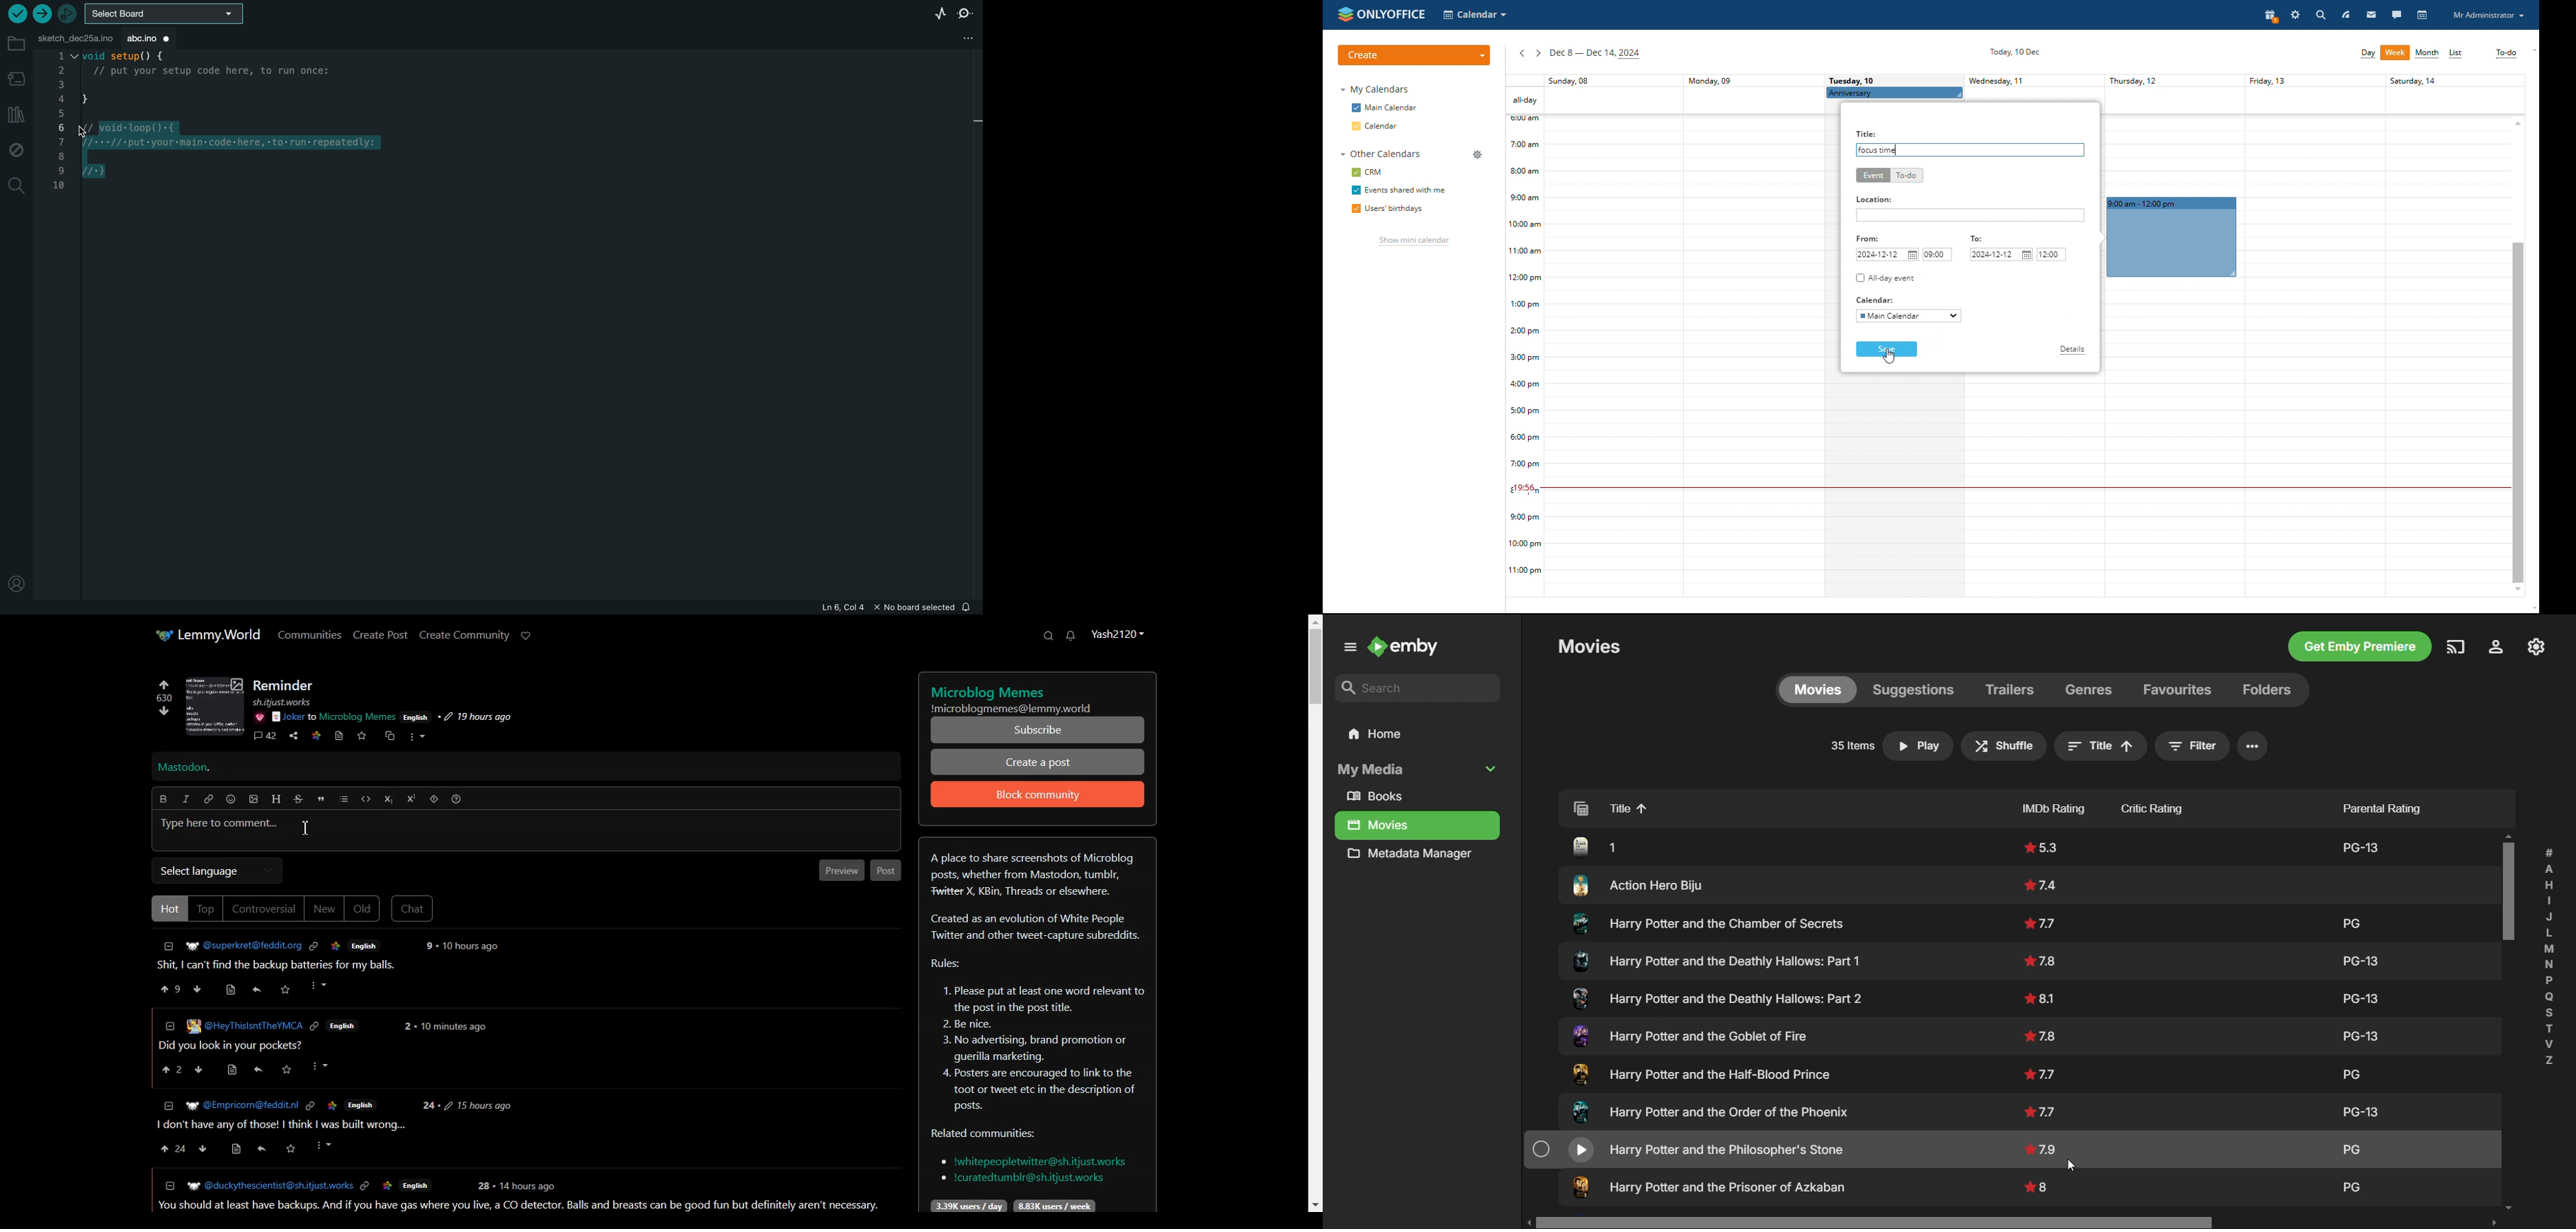 Image resolution: width=2576 pixels, height=1232 pixels. What do you see at coordinates (427, 946) in the screenshot?
I see `` at bounding box center [427, 946].